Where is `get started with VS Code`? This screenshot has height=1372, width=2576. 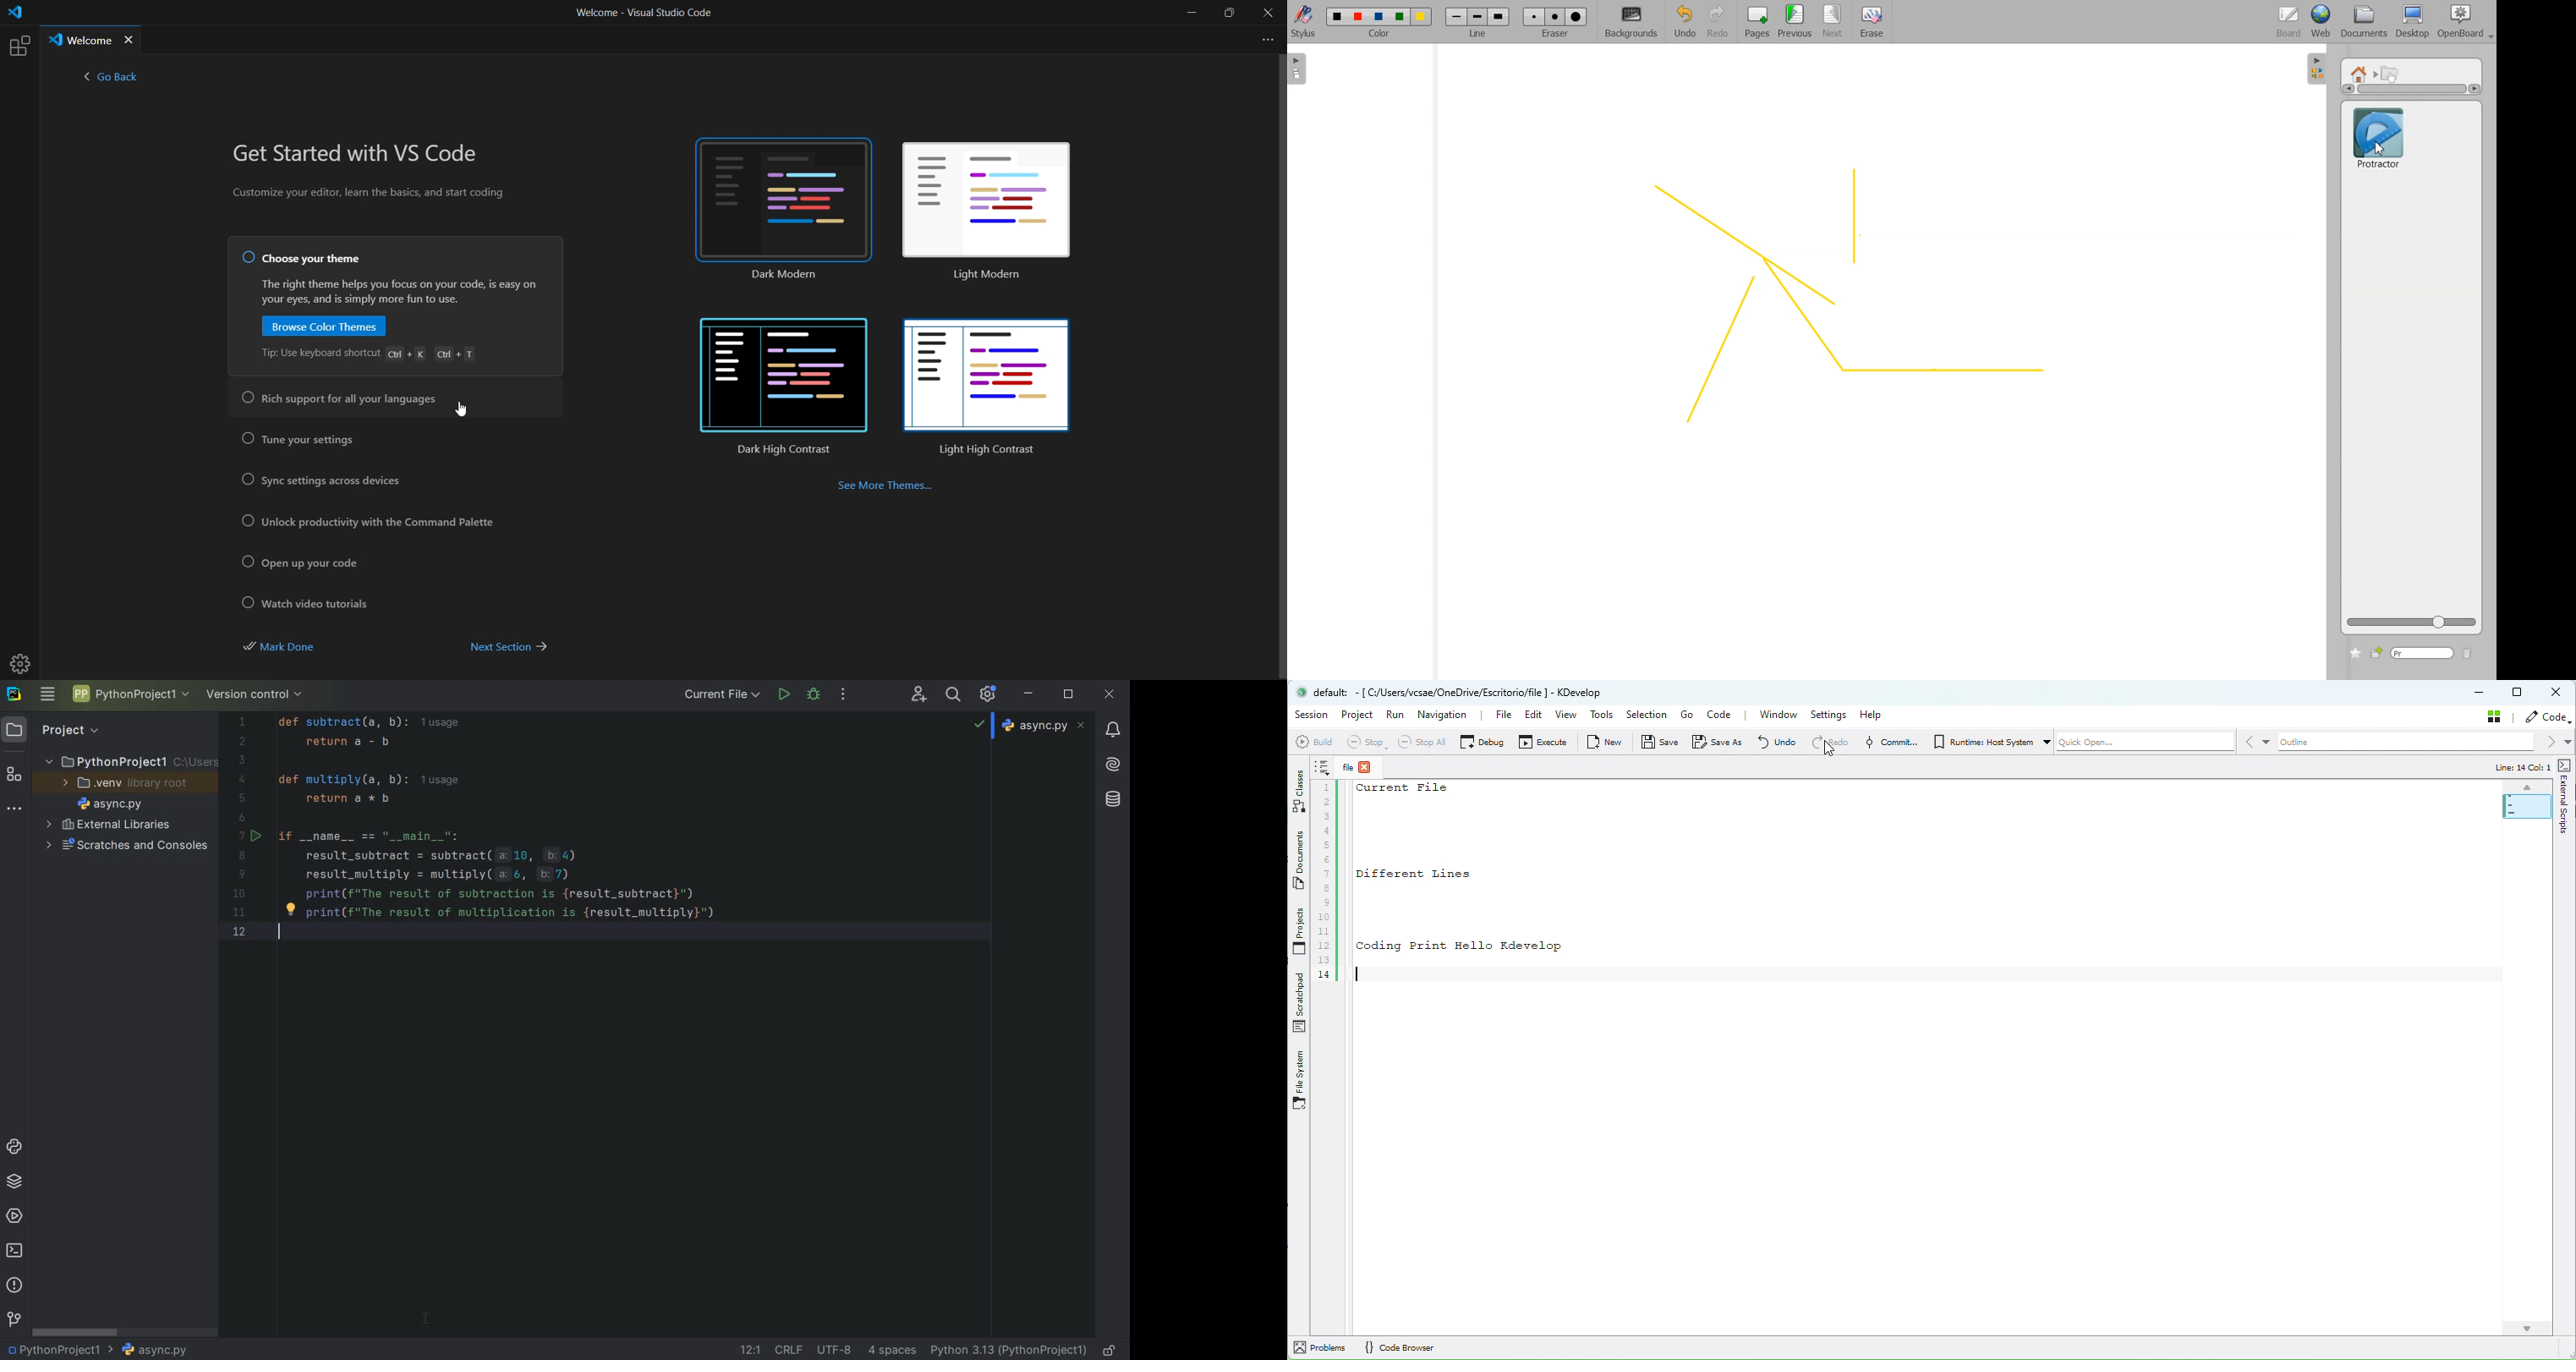
get started with VS Code is located at coordinates (361, 155).